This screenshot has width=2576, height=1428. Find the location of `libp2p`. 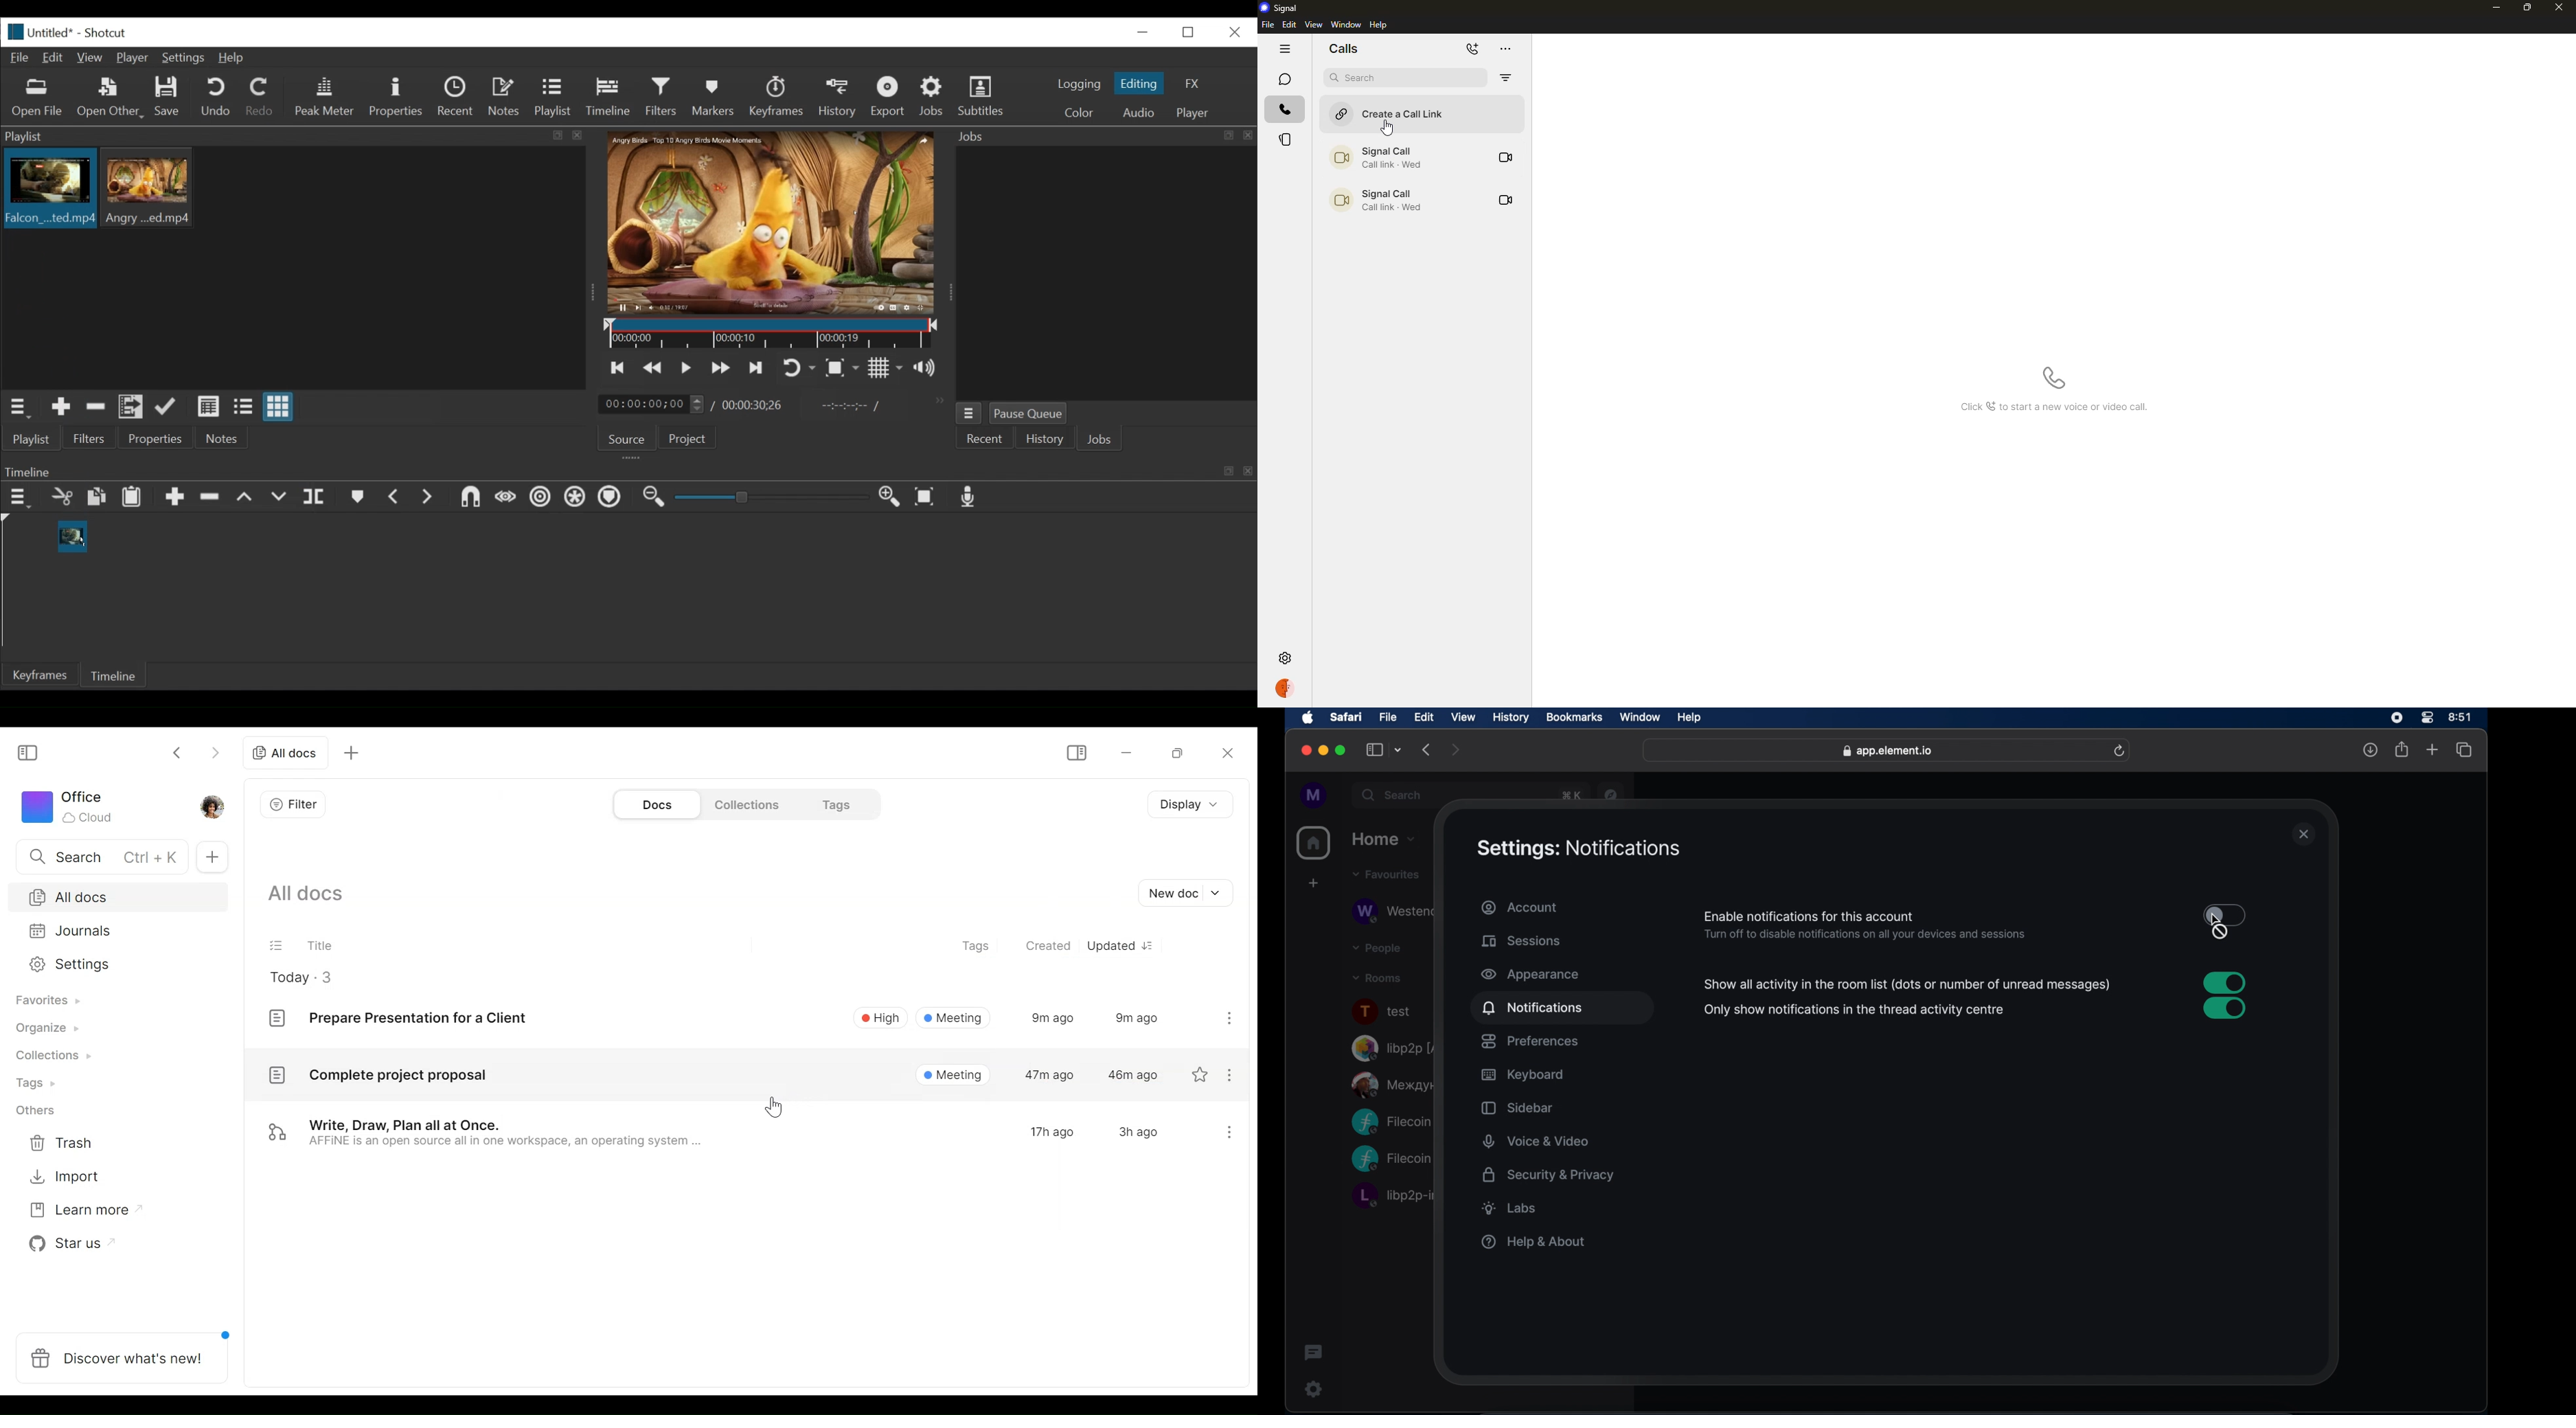

libp2p is located at coordinates (1391, 1194).